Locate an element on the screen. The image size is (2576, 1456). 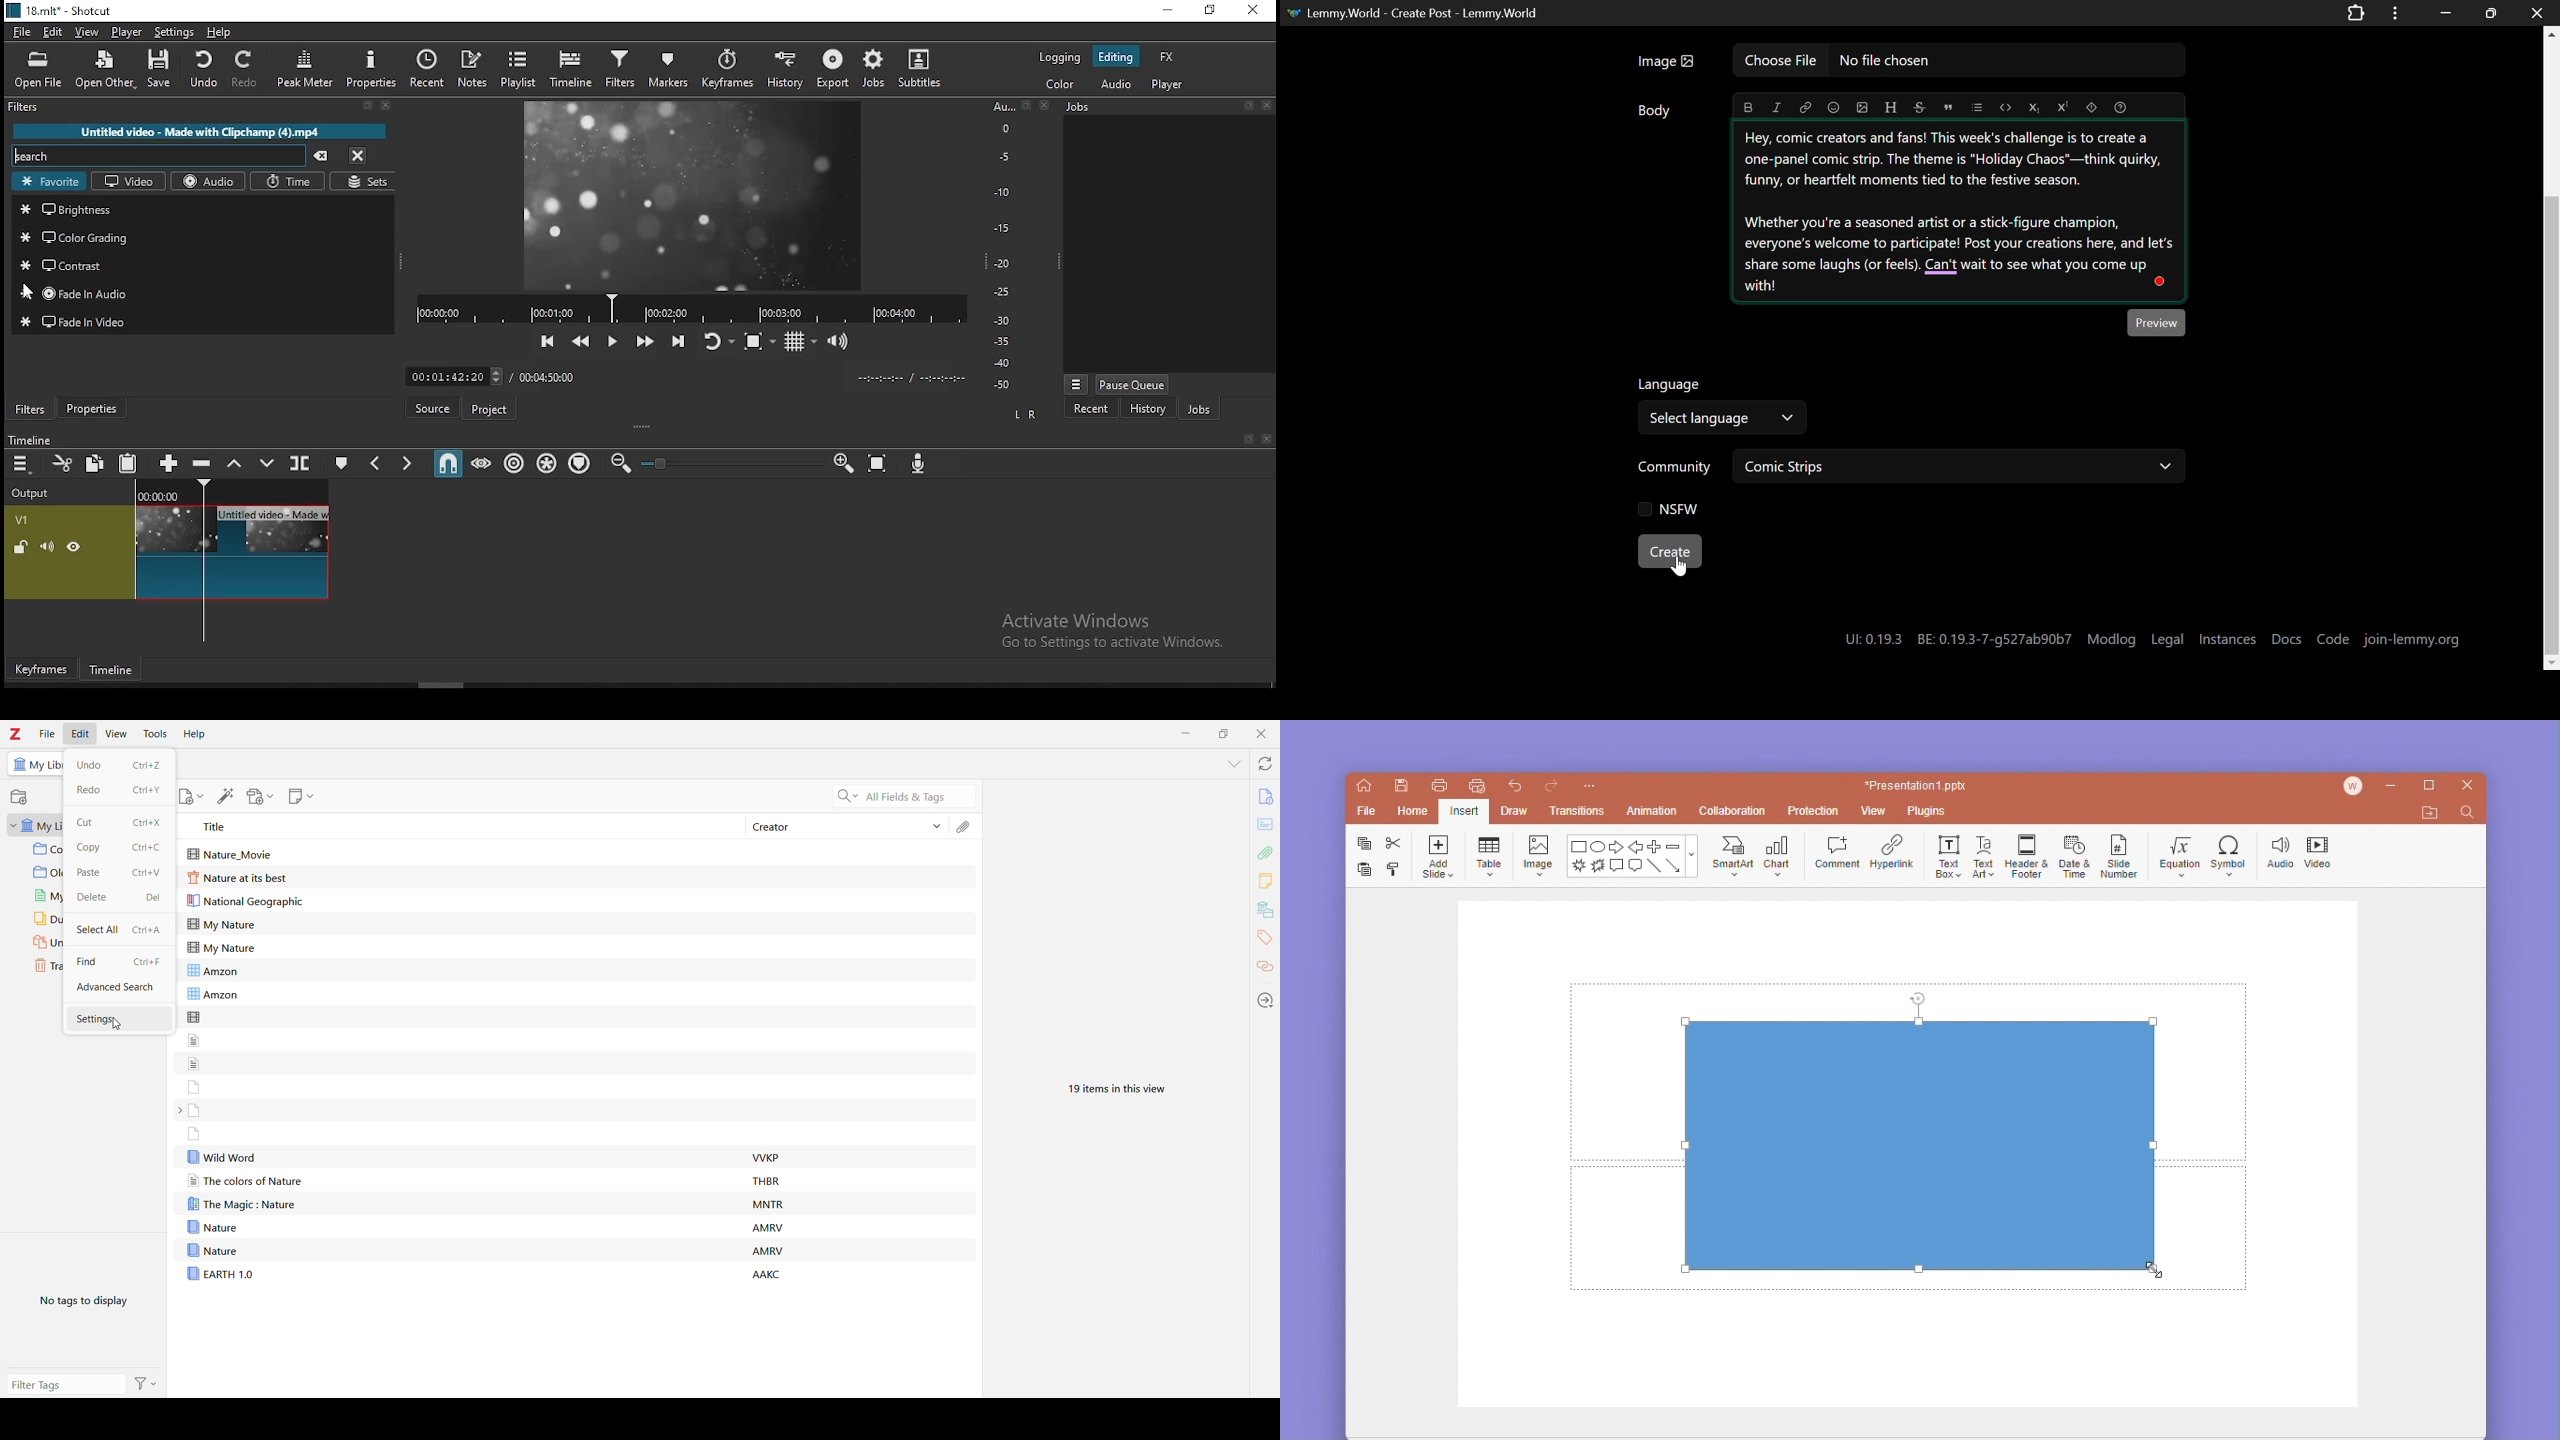
help is located at coordinates (219, 33).